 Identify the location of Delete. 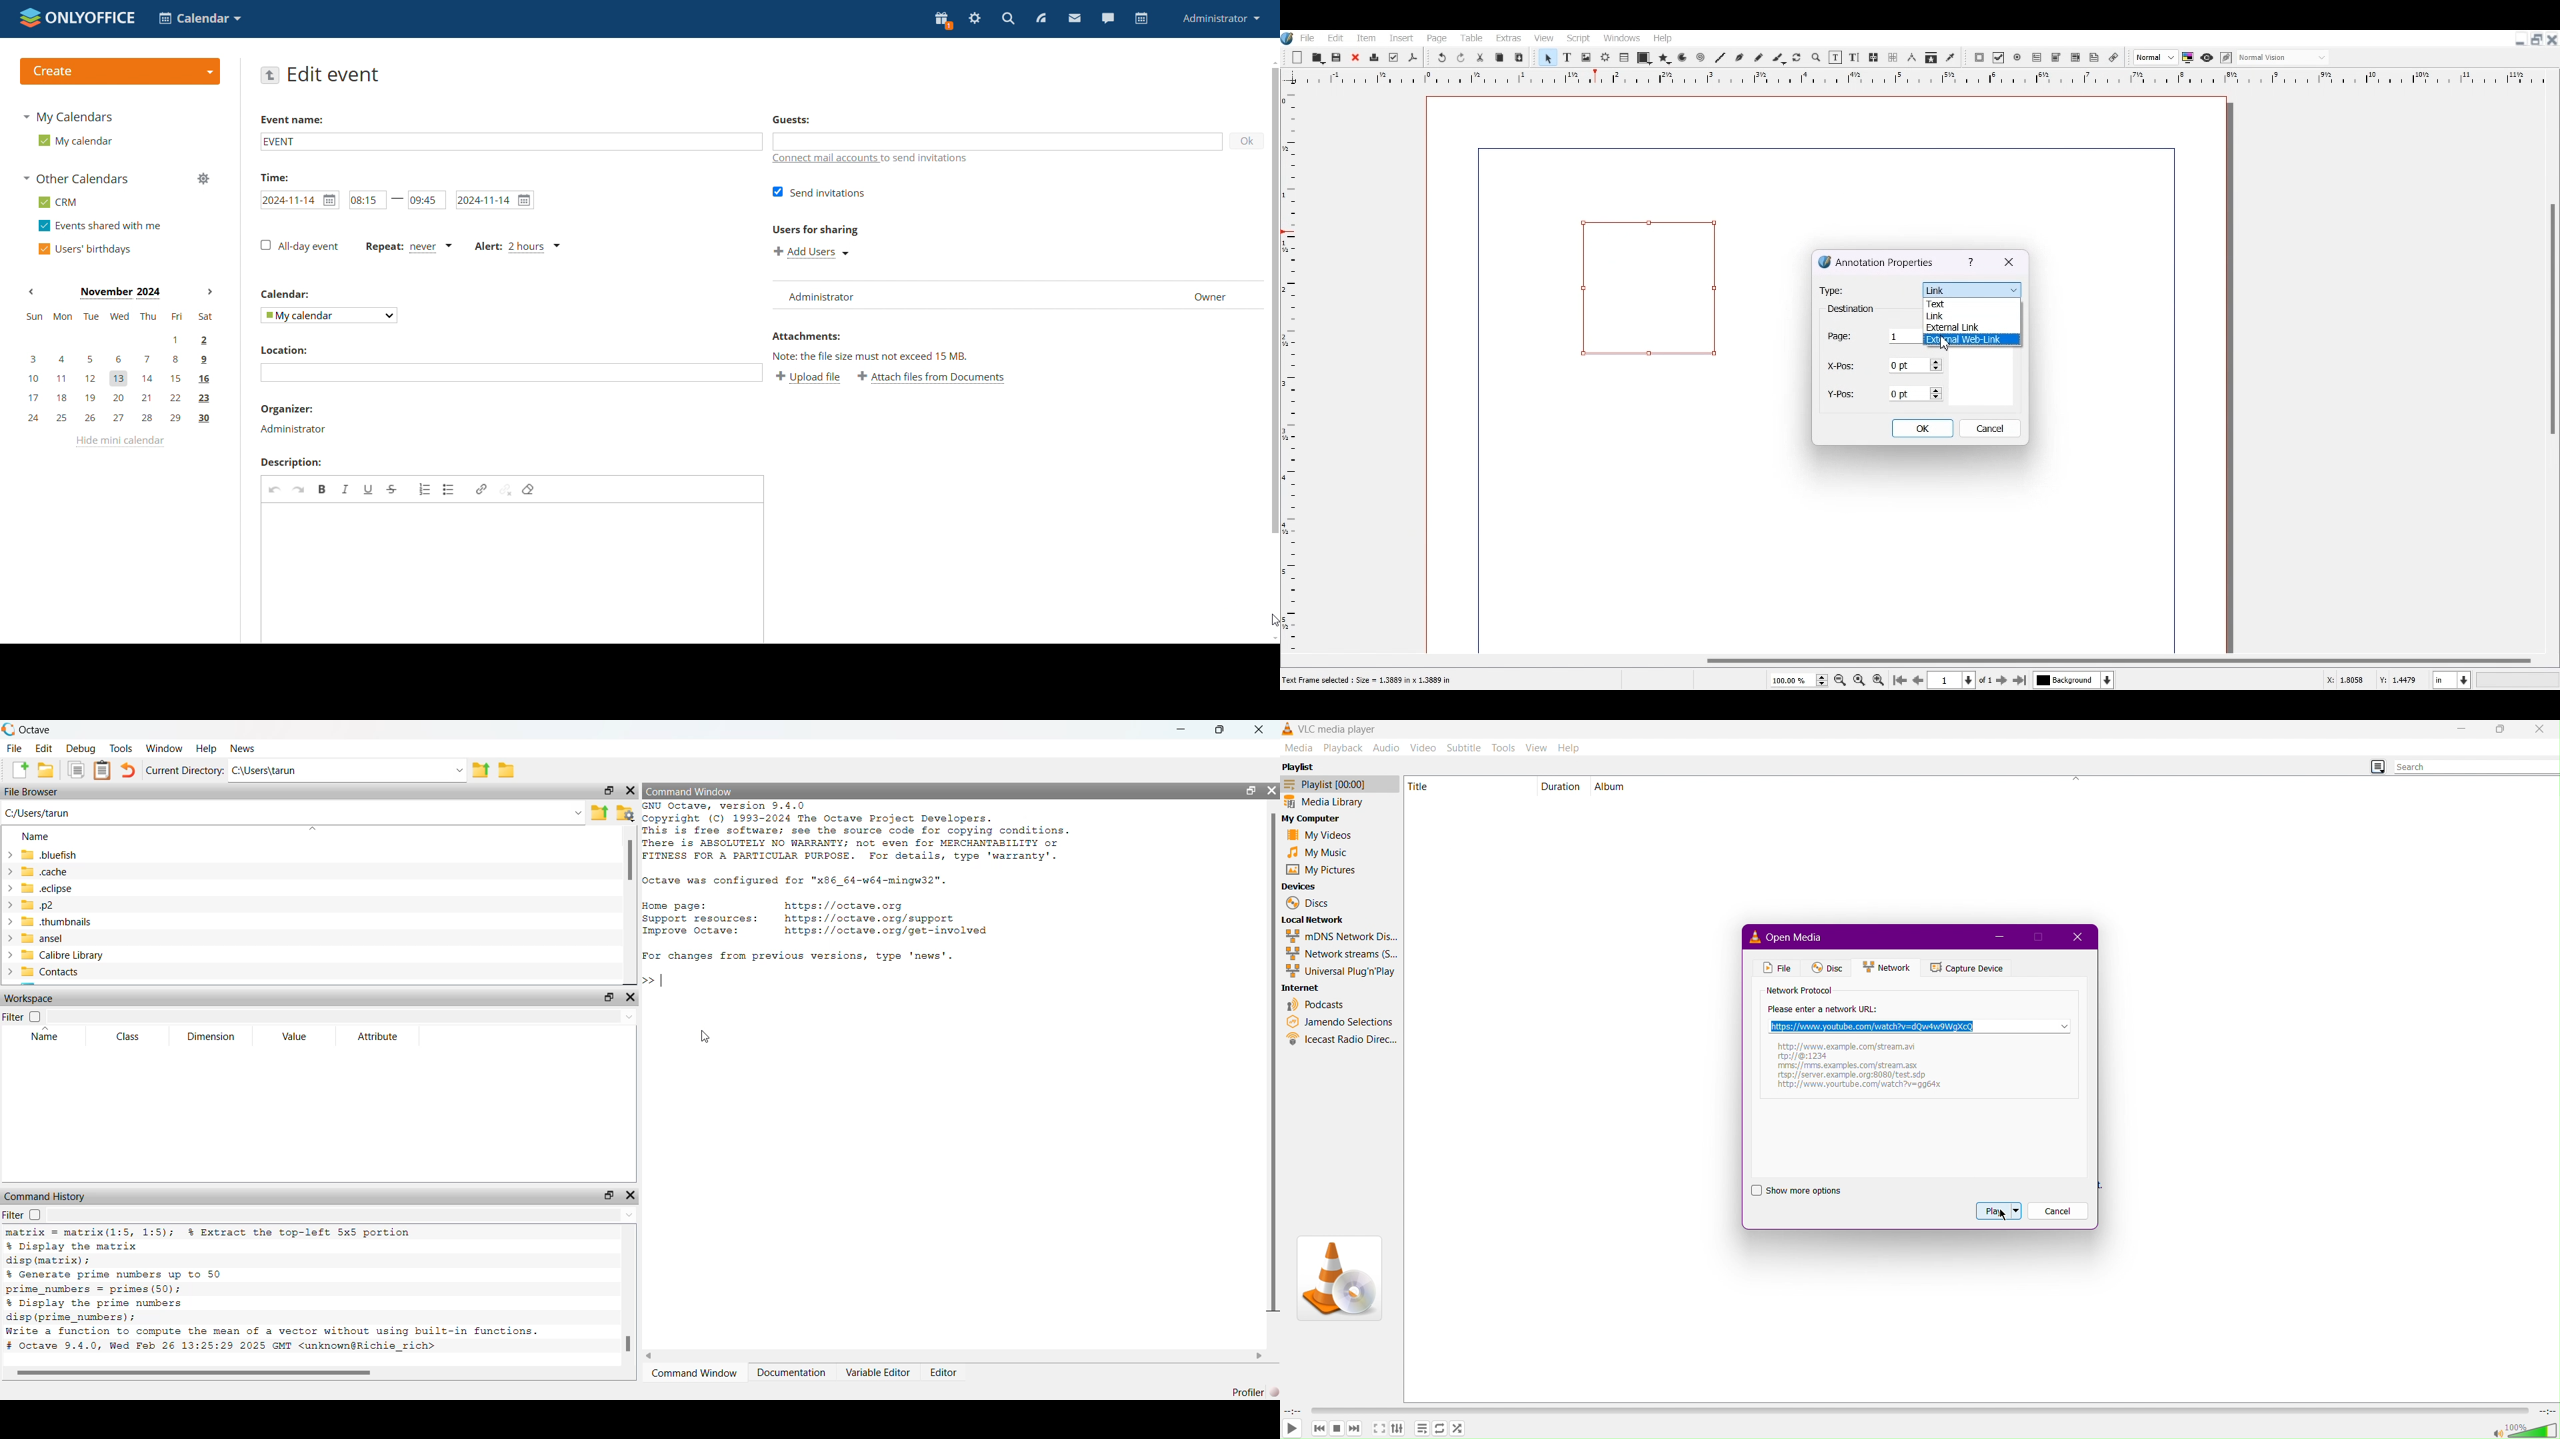
(1373, 58).